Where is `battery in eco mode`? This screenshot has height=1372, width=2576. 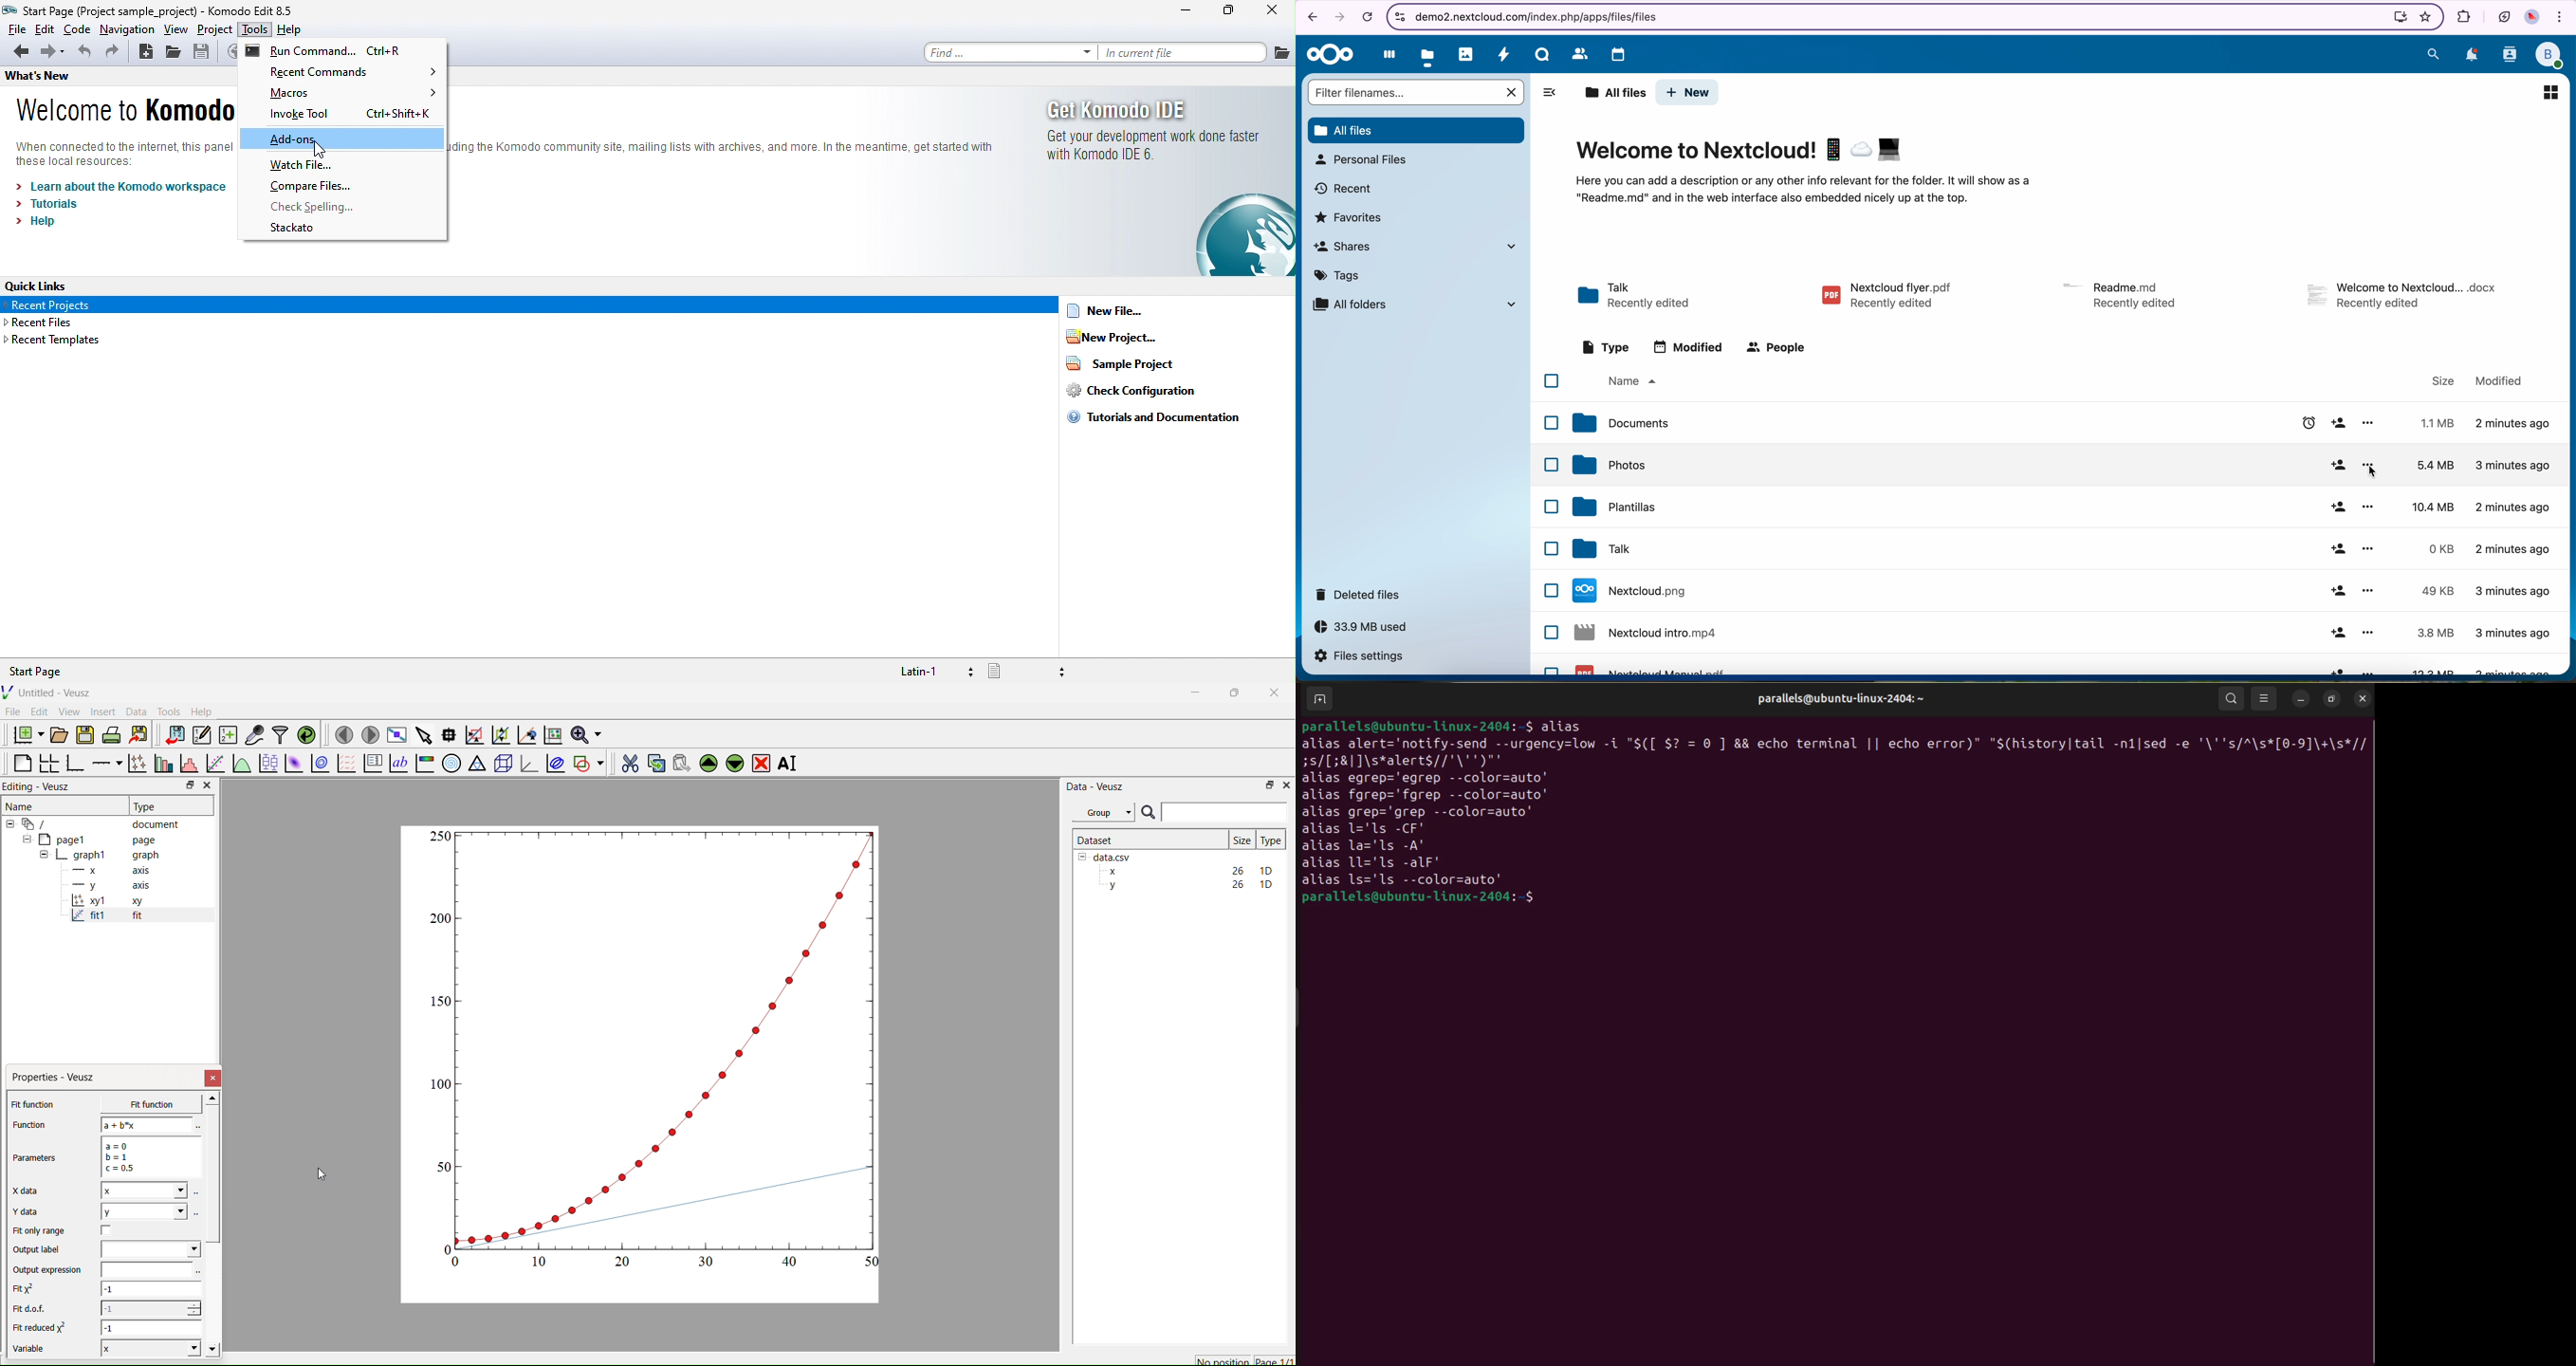
battery in eco mode is located at coordinates (2503, 15).